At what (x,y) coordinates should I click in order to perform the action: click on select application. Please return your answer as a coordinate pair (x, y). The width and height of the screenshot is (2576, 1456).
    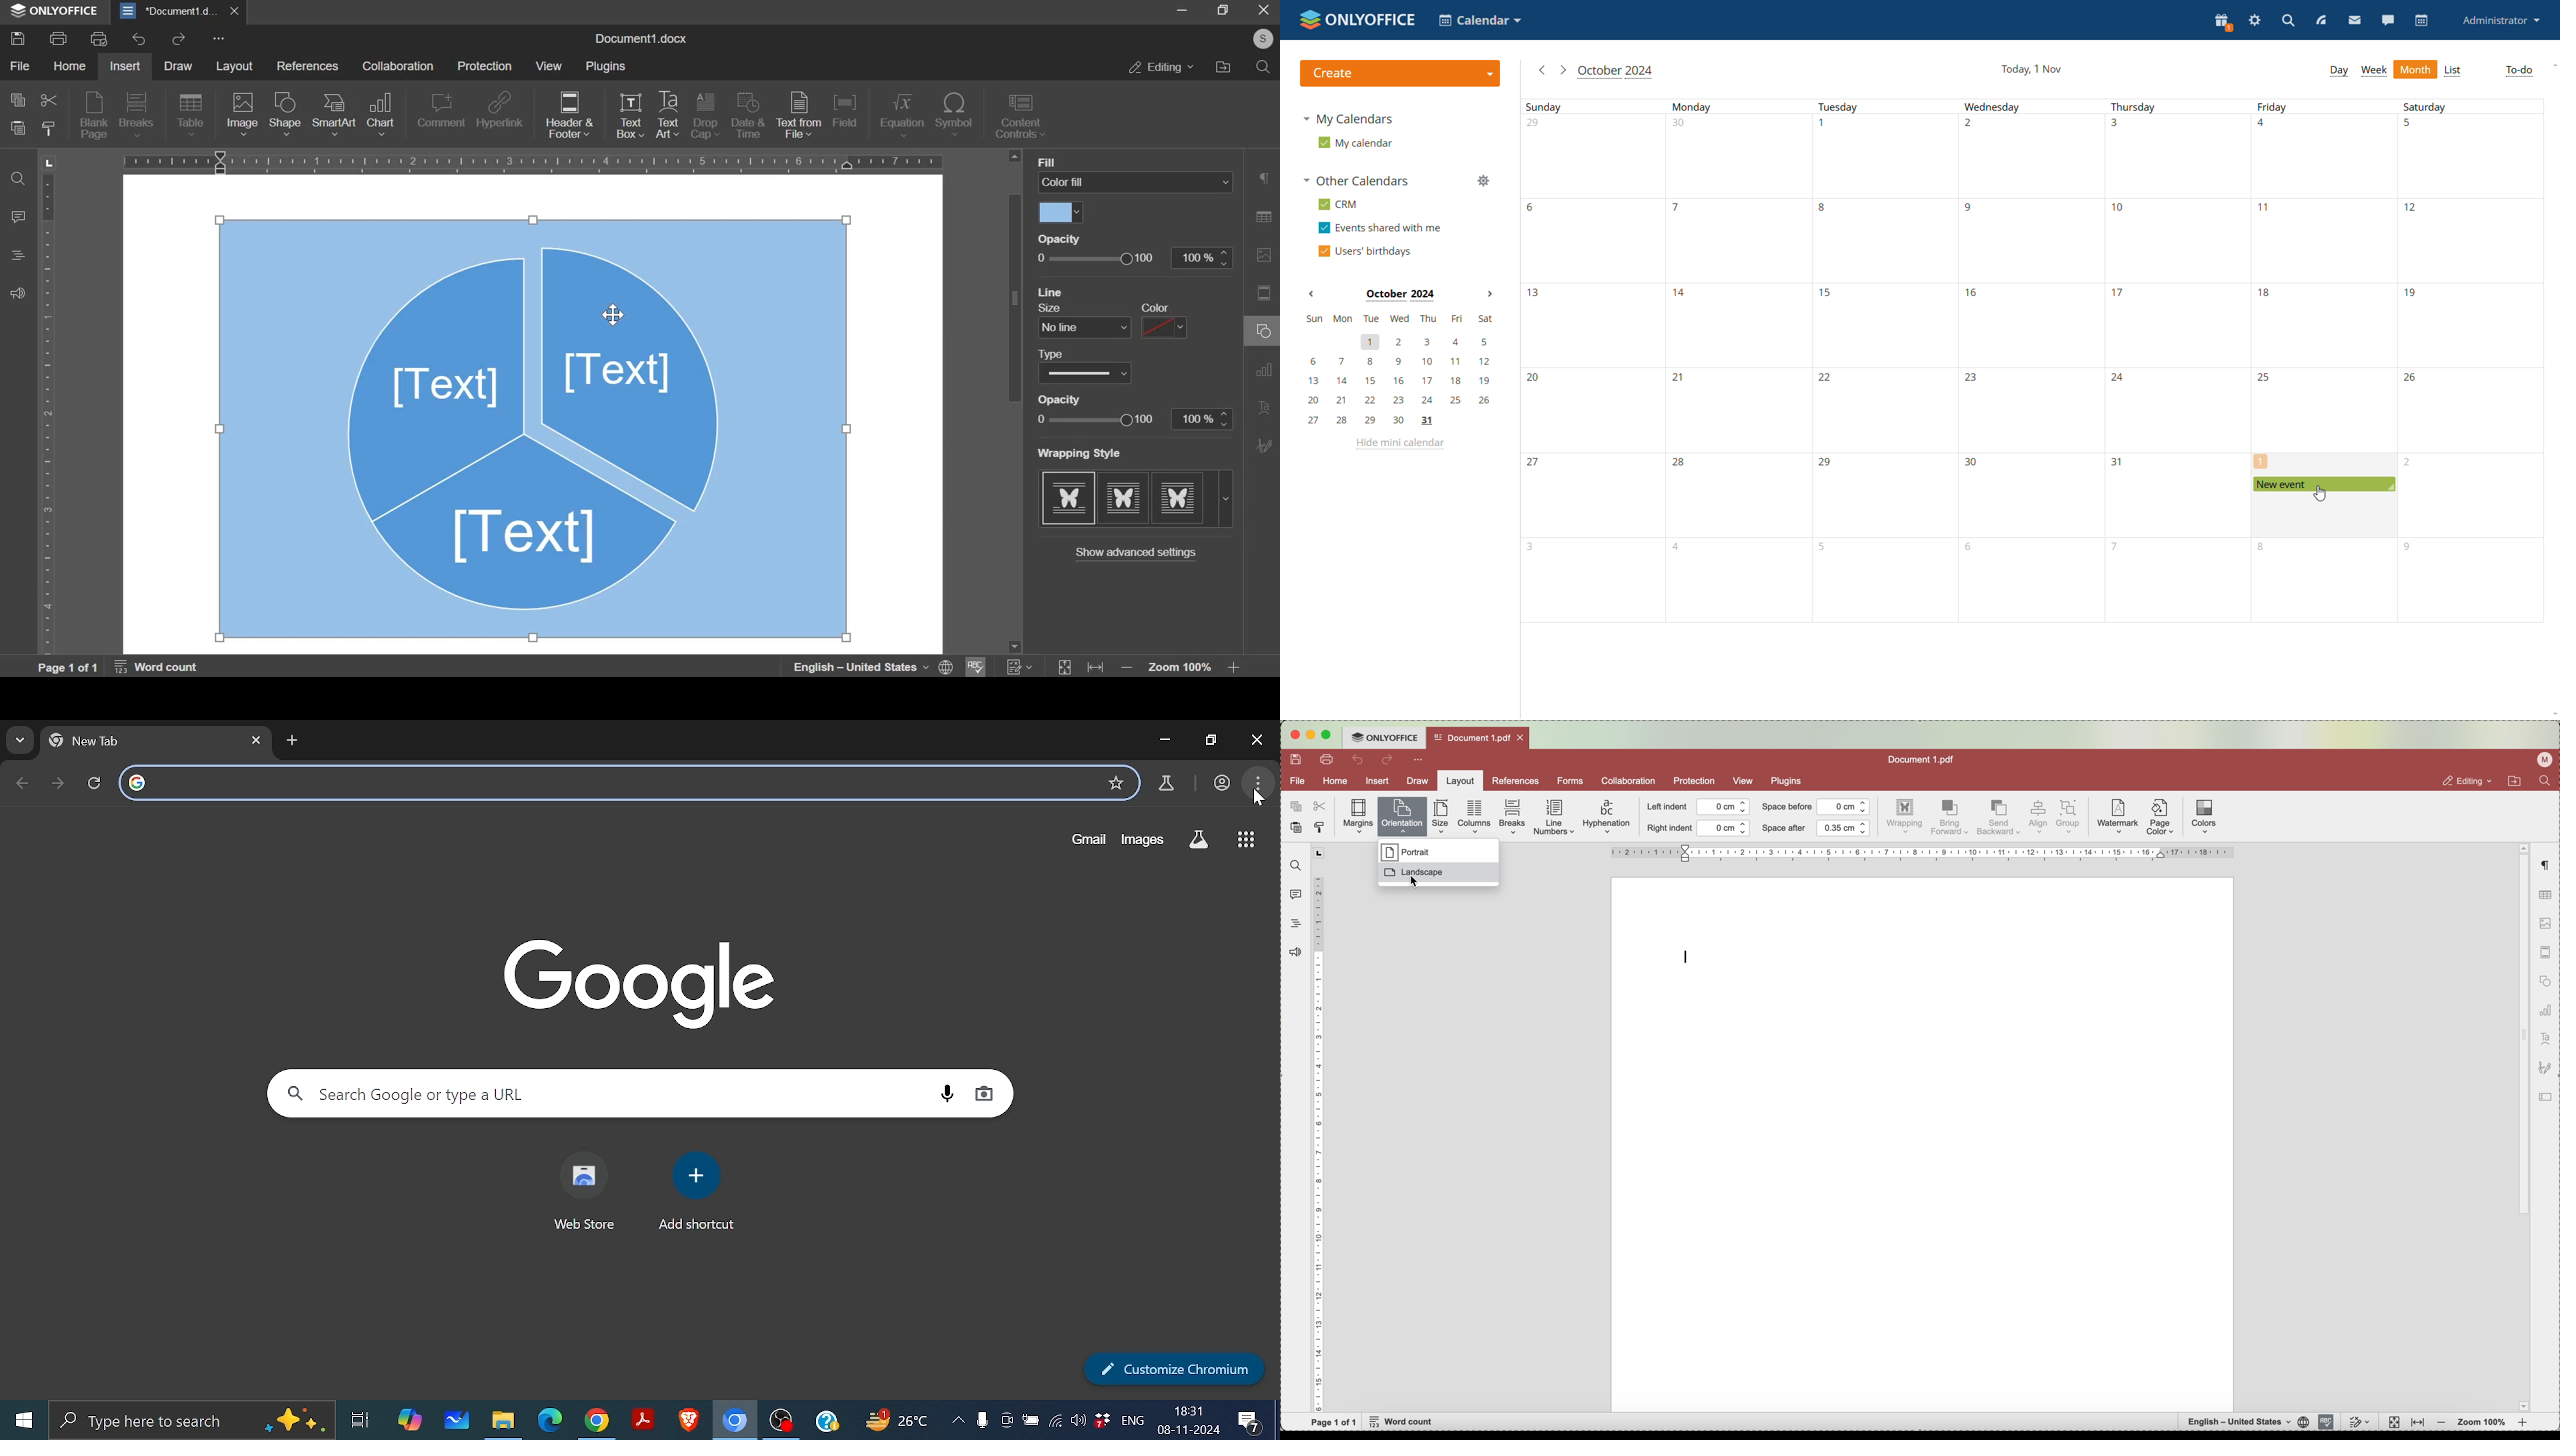
    Looking at the image, I should click on (1482, 21).